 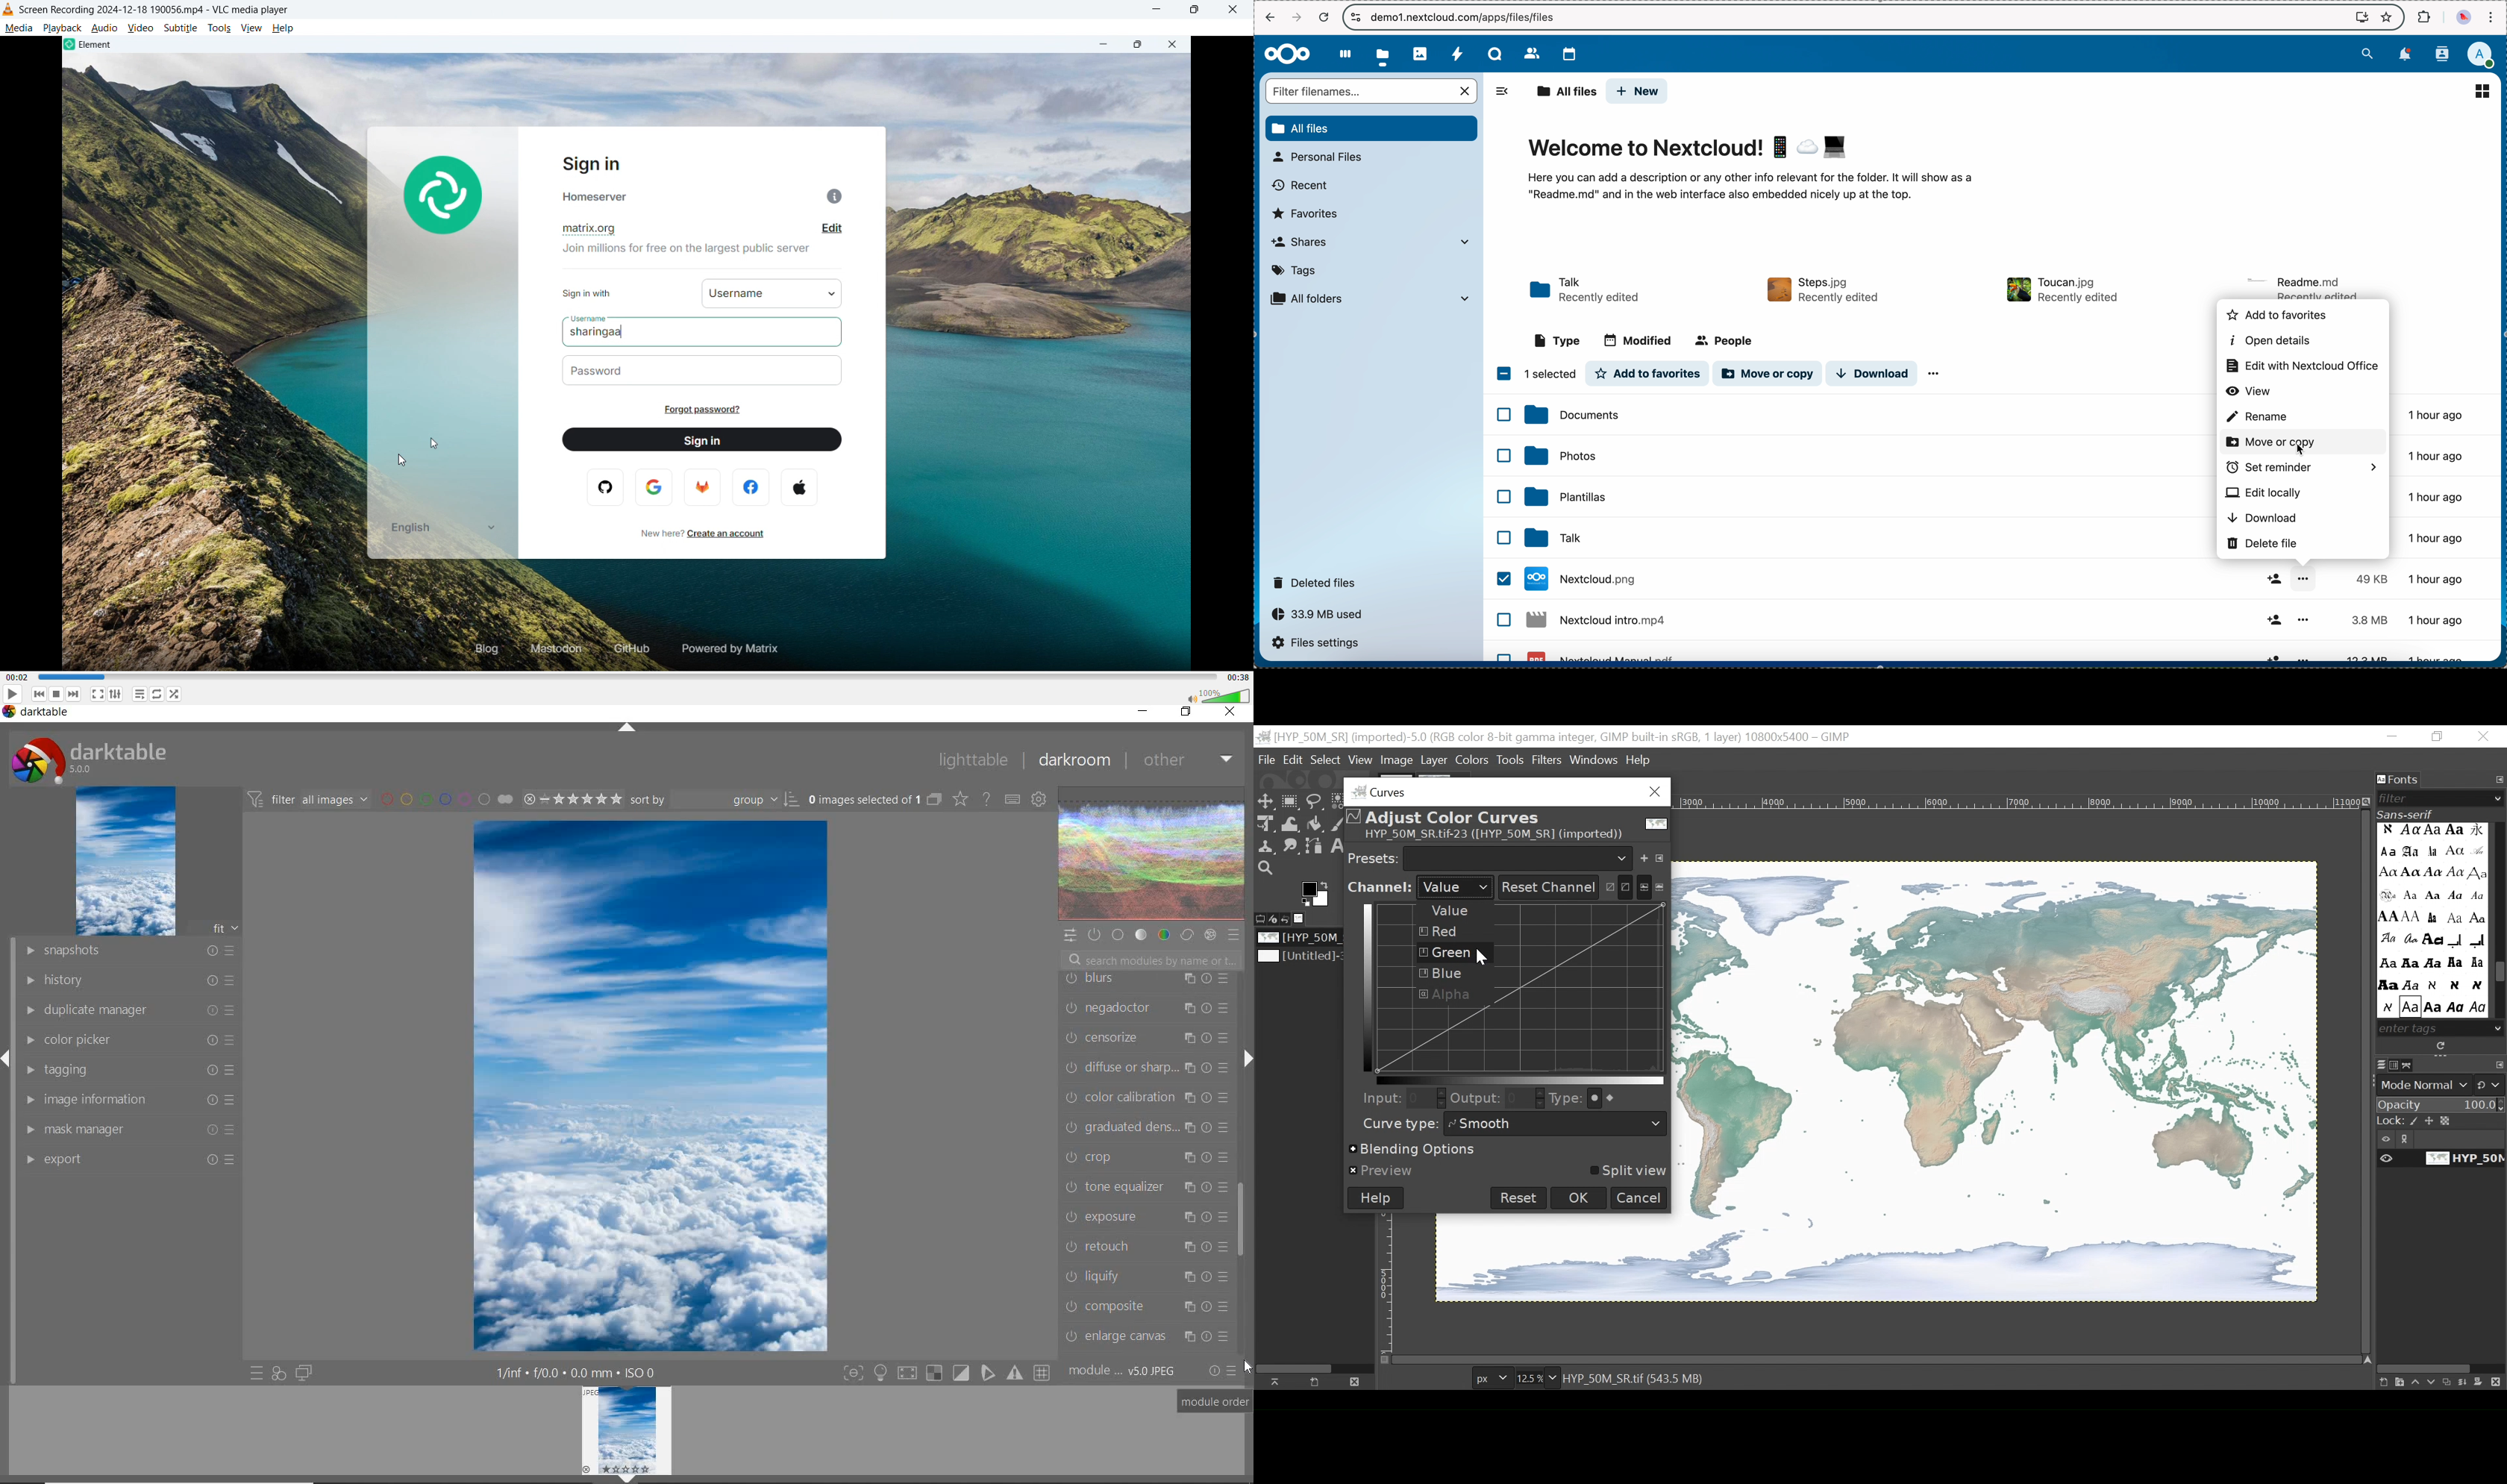 I want to click on 1 hour ago, so click(x=2438, y=477).